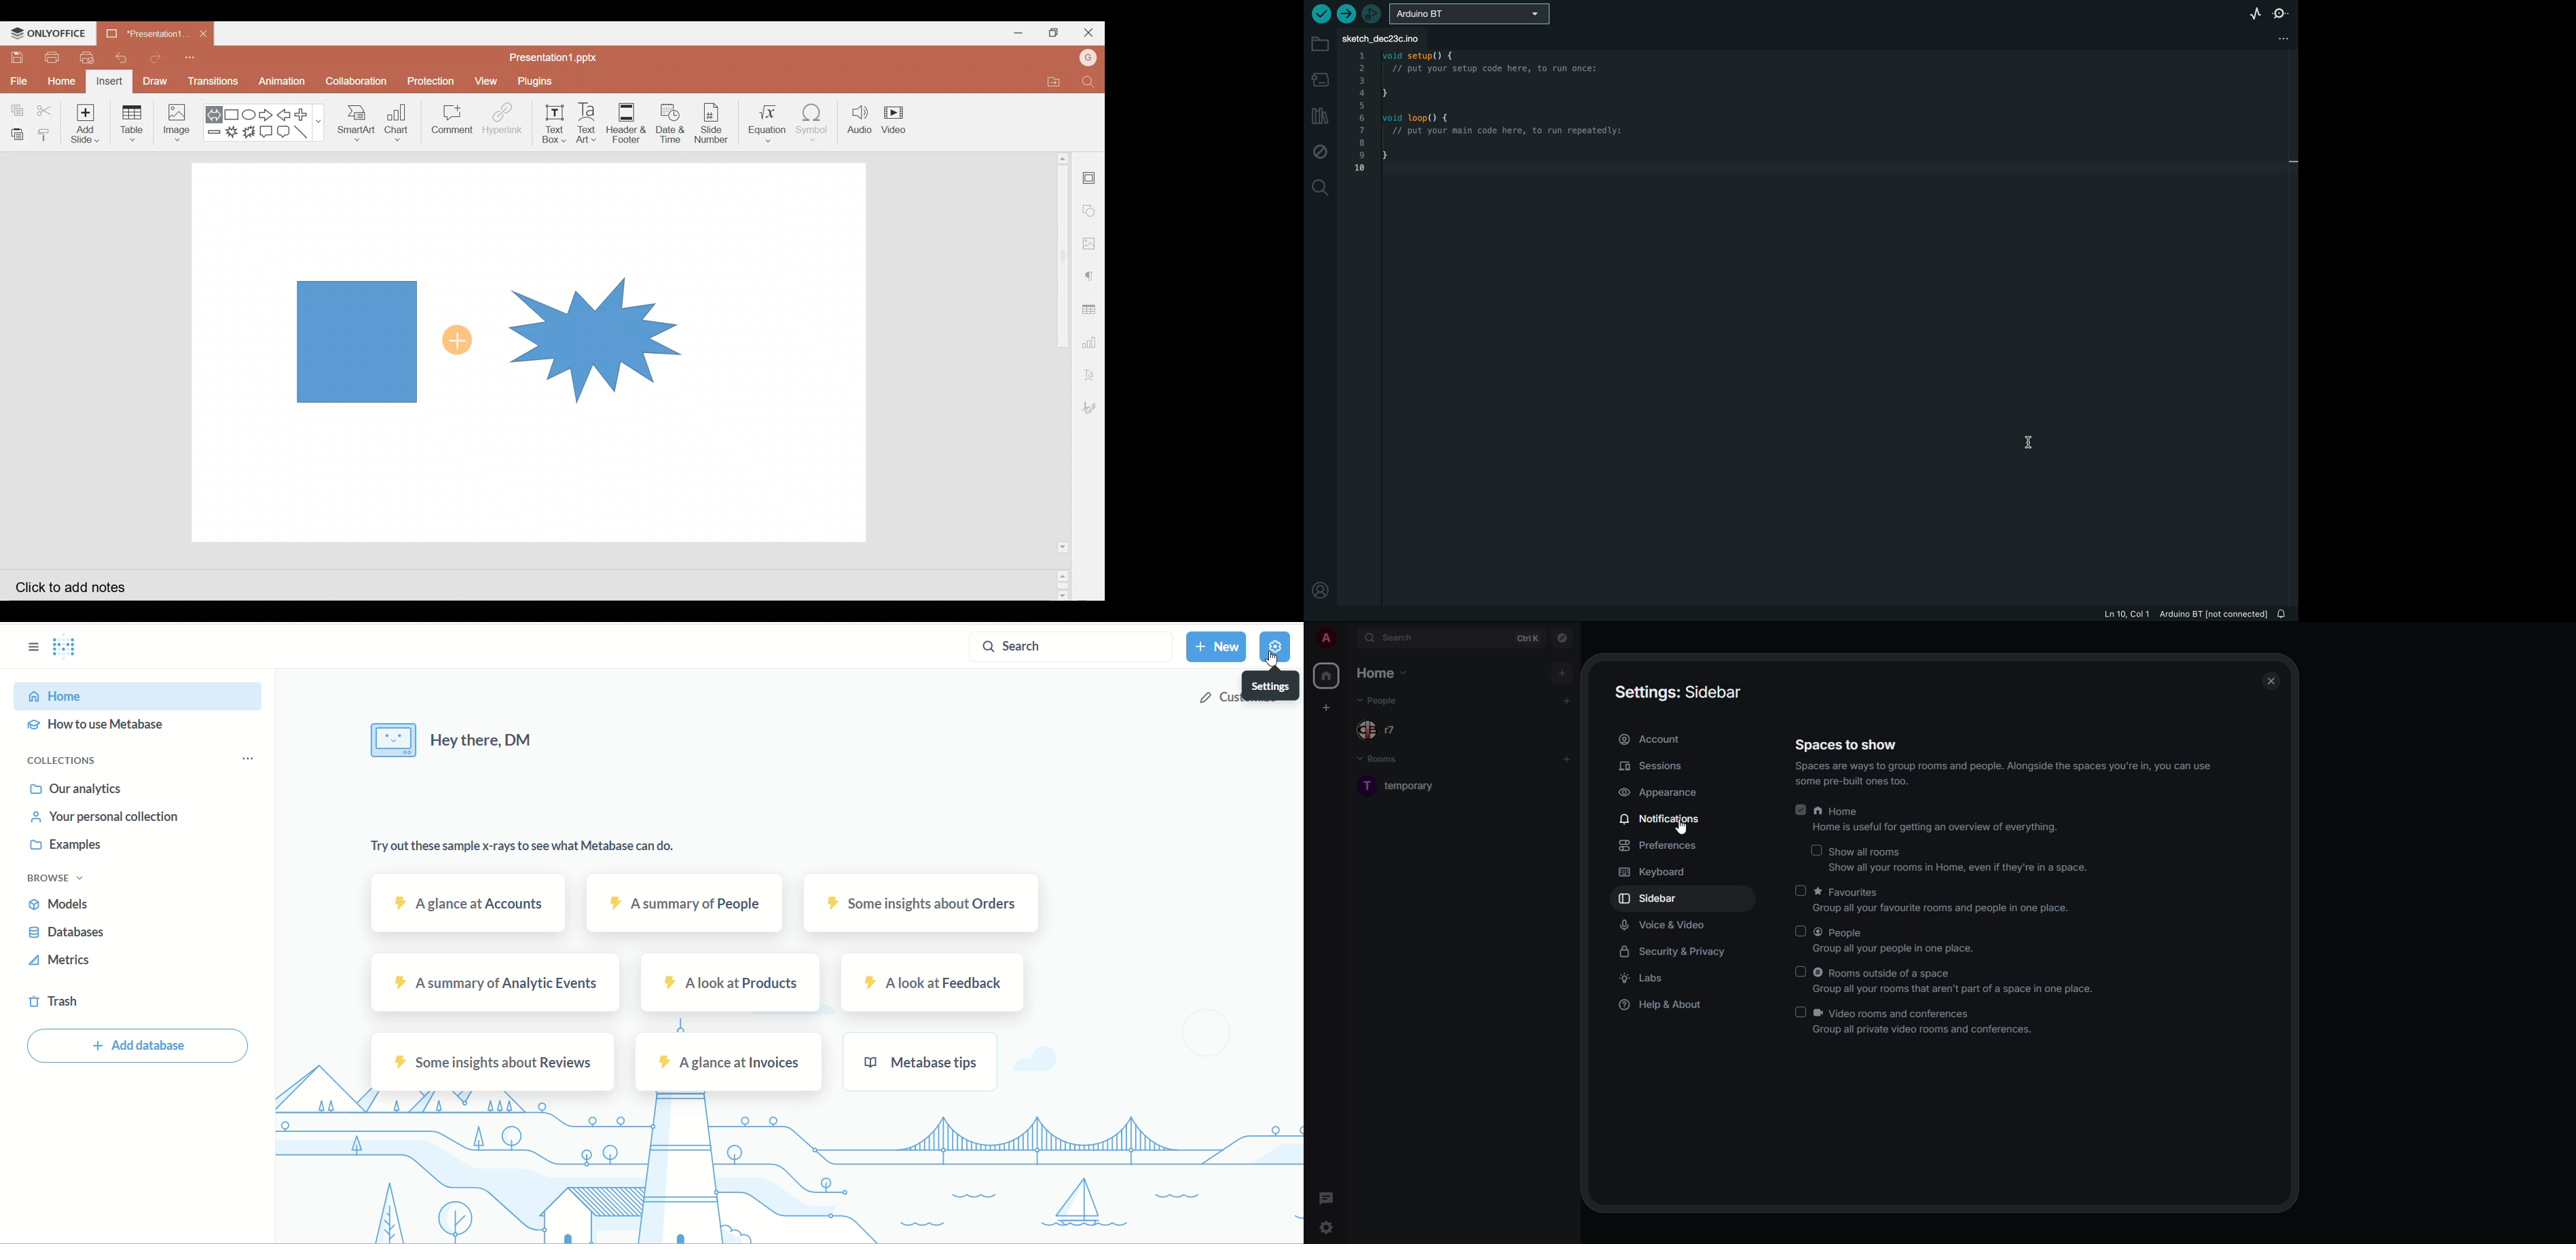 This screenshot has width=2576, height=1260. Describe the element at coordinates (485, 82) in the screenshot. I see `View` at that location.